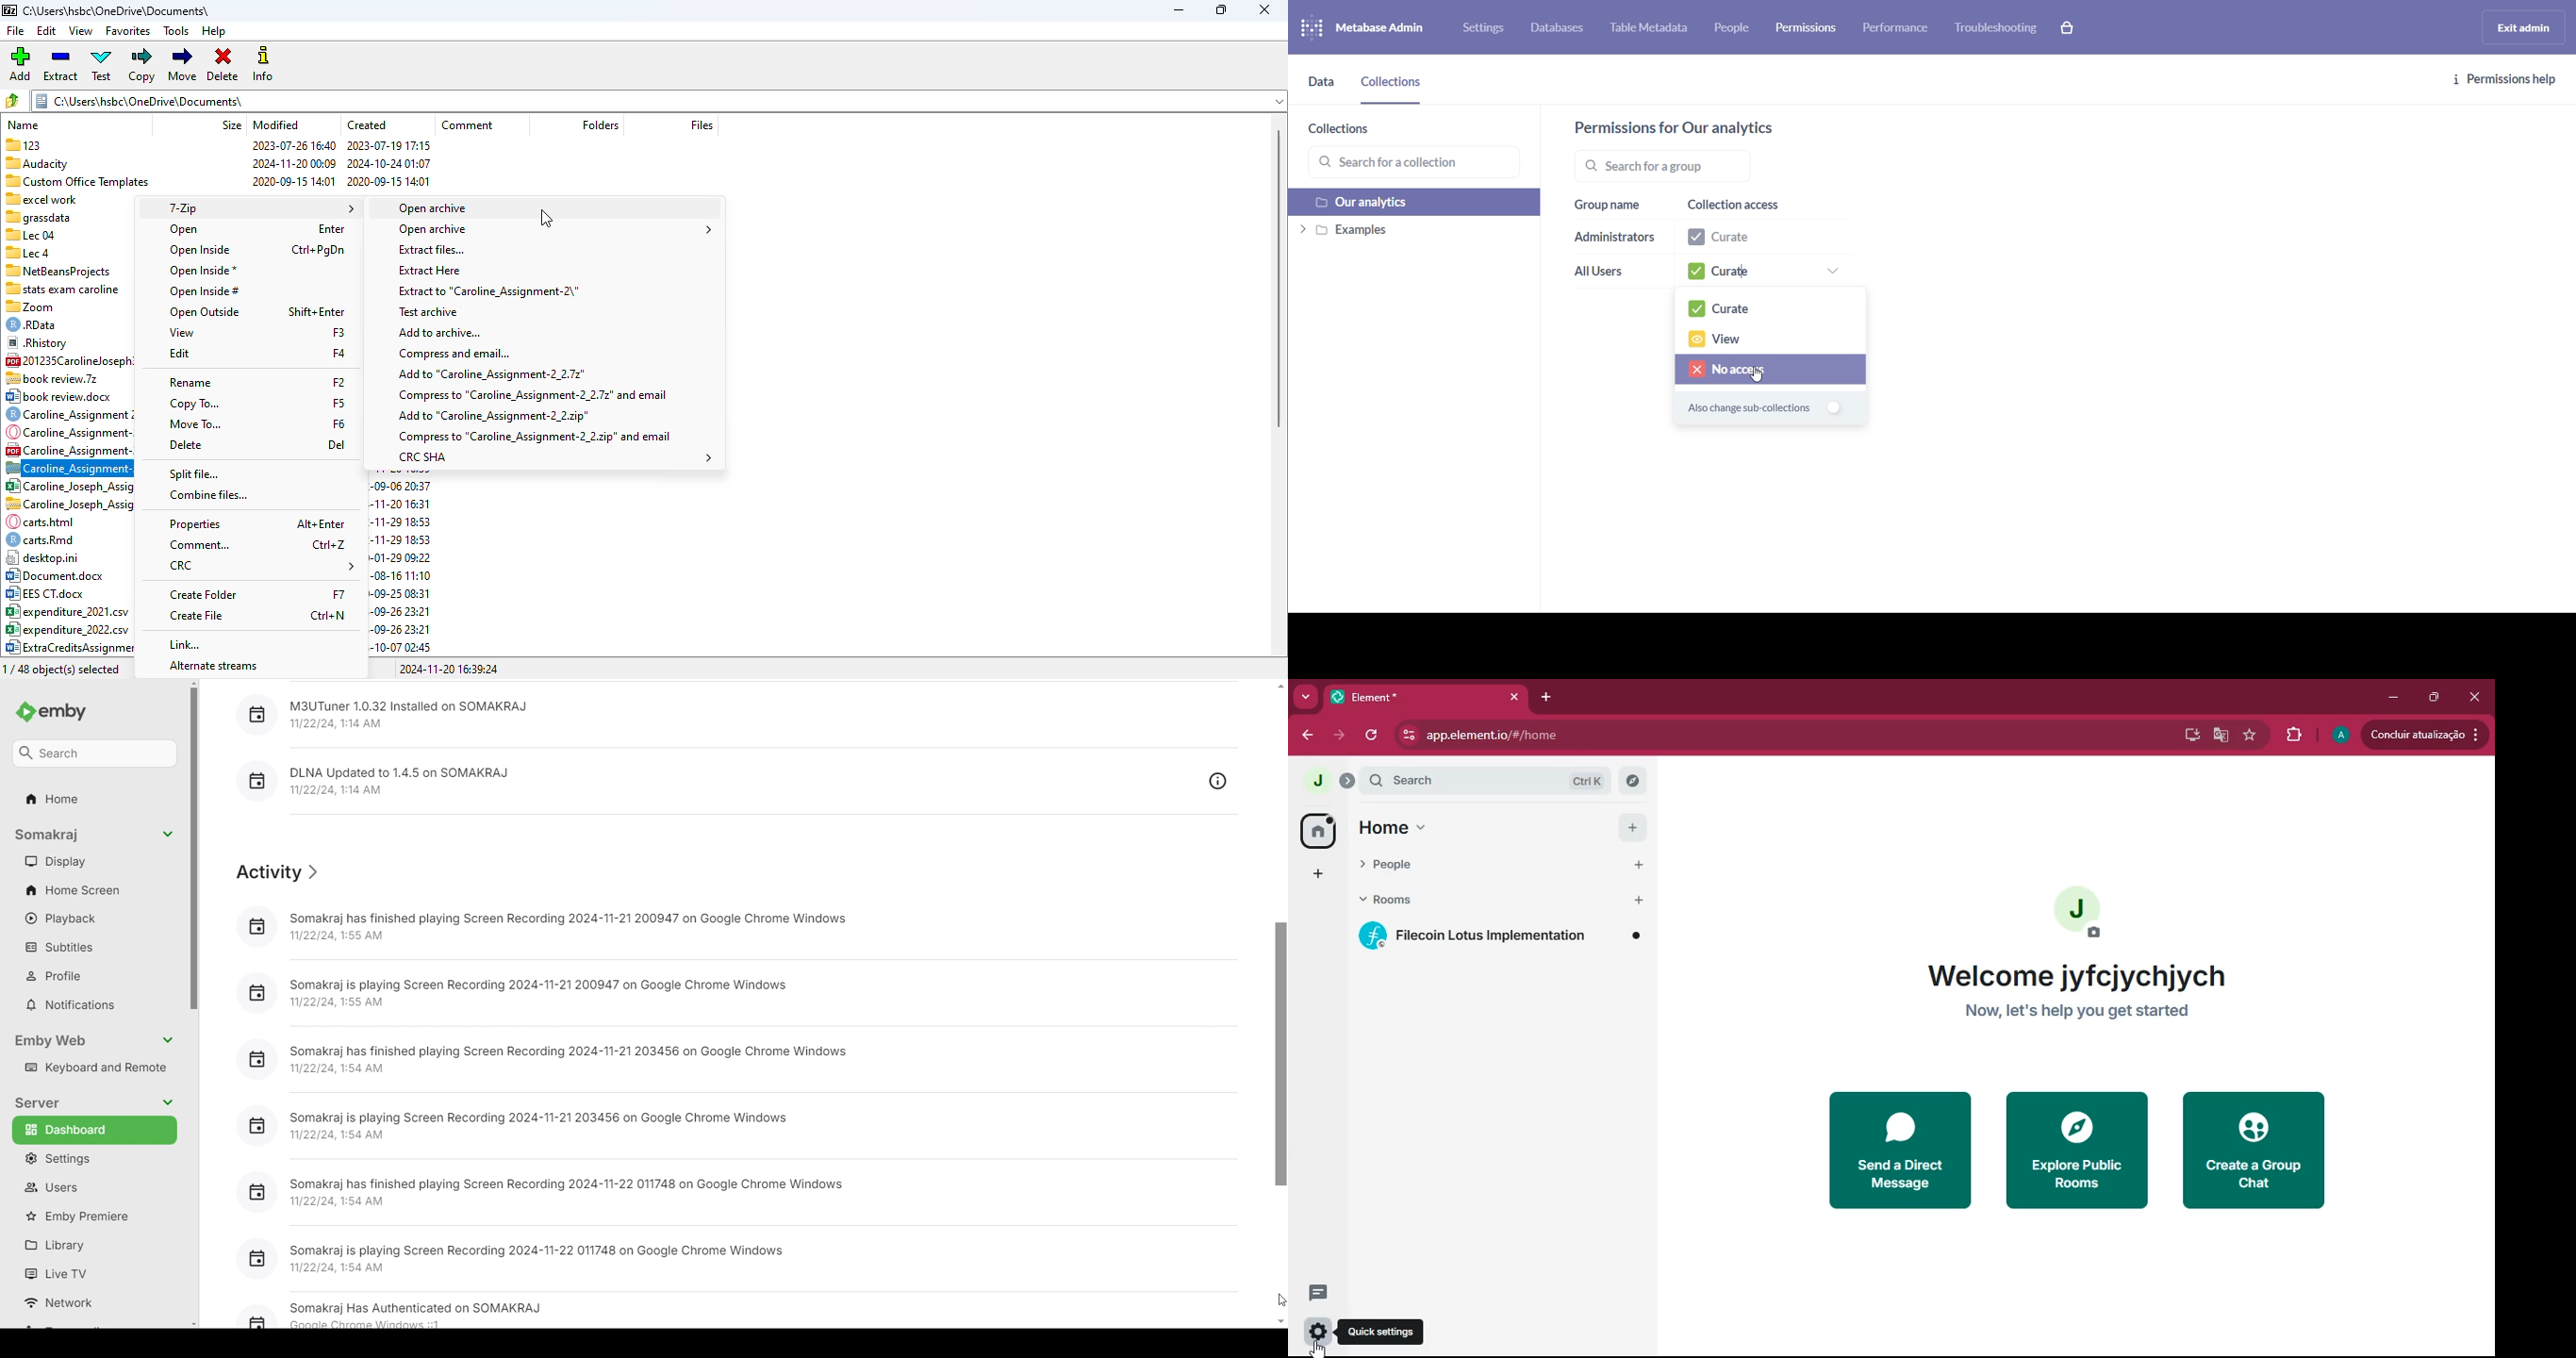 This screenshot has height=1372, width=2576. Describe the element at coordinates (1485, 781) in the screenshot. I see `search` at that location.